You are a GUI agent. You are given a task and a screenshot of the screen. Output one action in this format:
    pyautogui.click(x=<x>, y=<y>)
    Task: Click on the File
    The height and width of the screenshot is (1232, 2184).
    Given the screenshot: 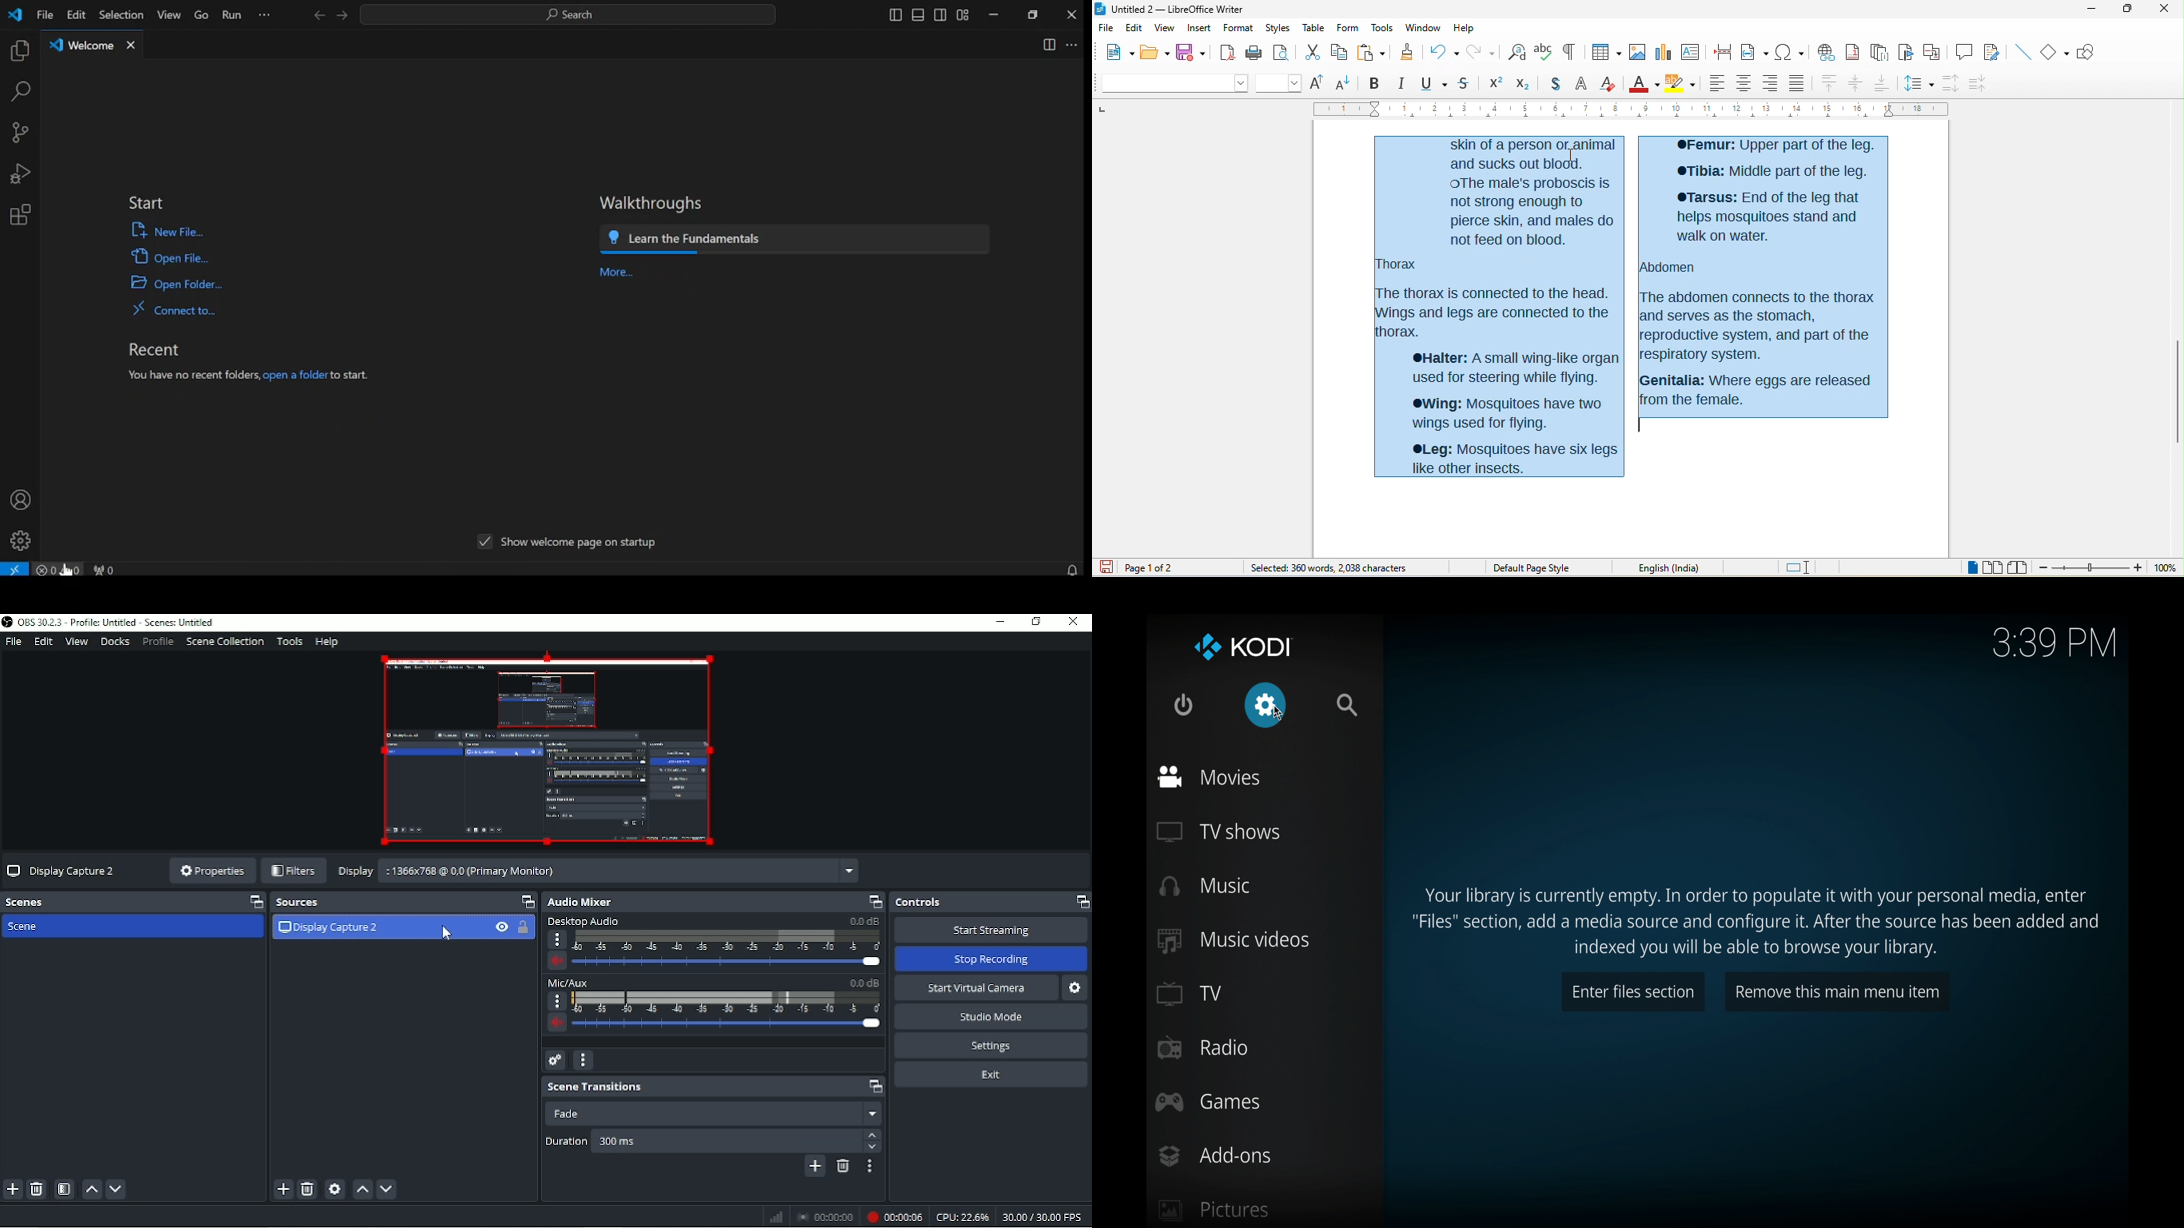 What is the action you would take?
    pyautogui.click(x=13, y=641)
    